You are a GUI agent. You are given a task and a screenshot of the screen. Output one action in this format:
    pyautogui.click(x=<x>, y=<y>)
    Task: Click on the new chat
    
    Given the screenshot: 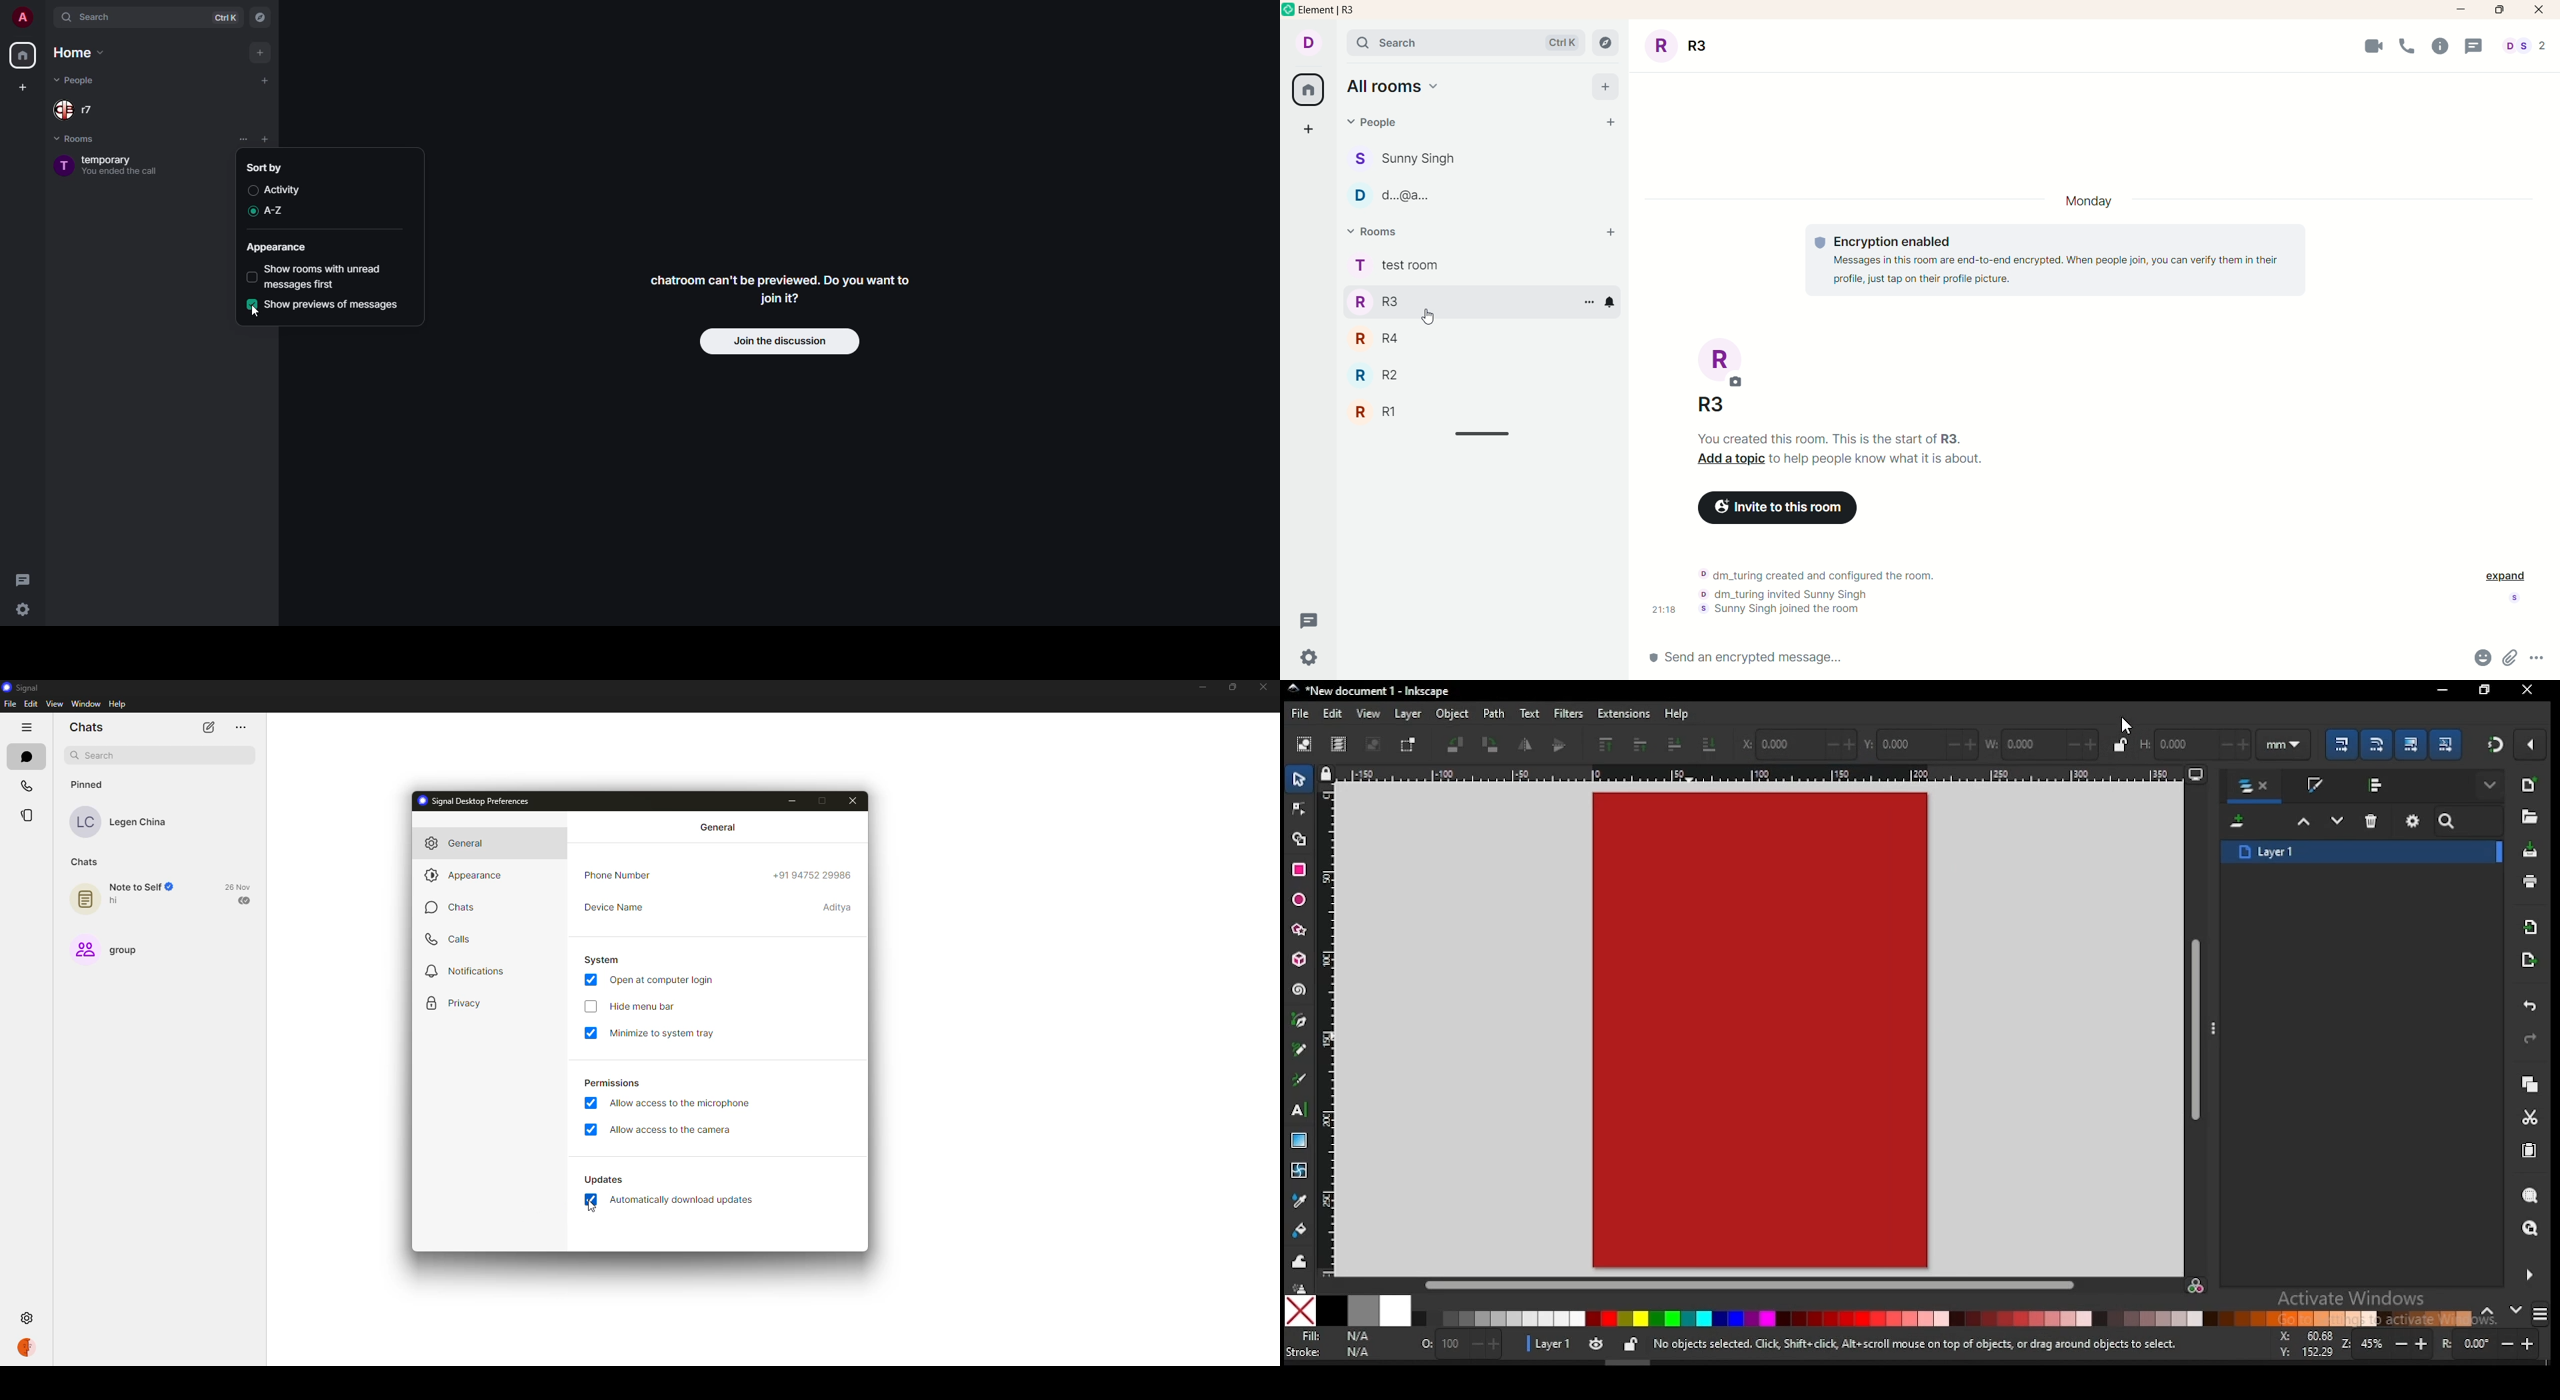 What is the action you would take?
    pyautogui.click(x=208, y=728)
    